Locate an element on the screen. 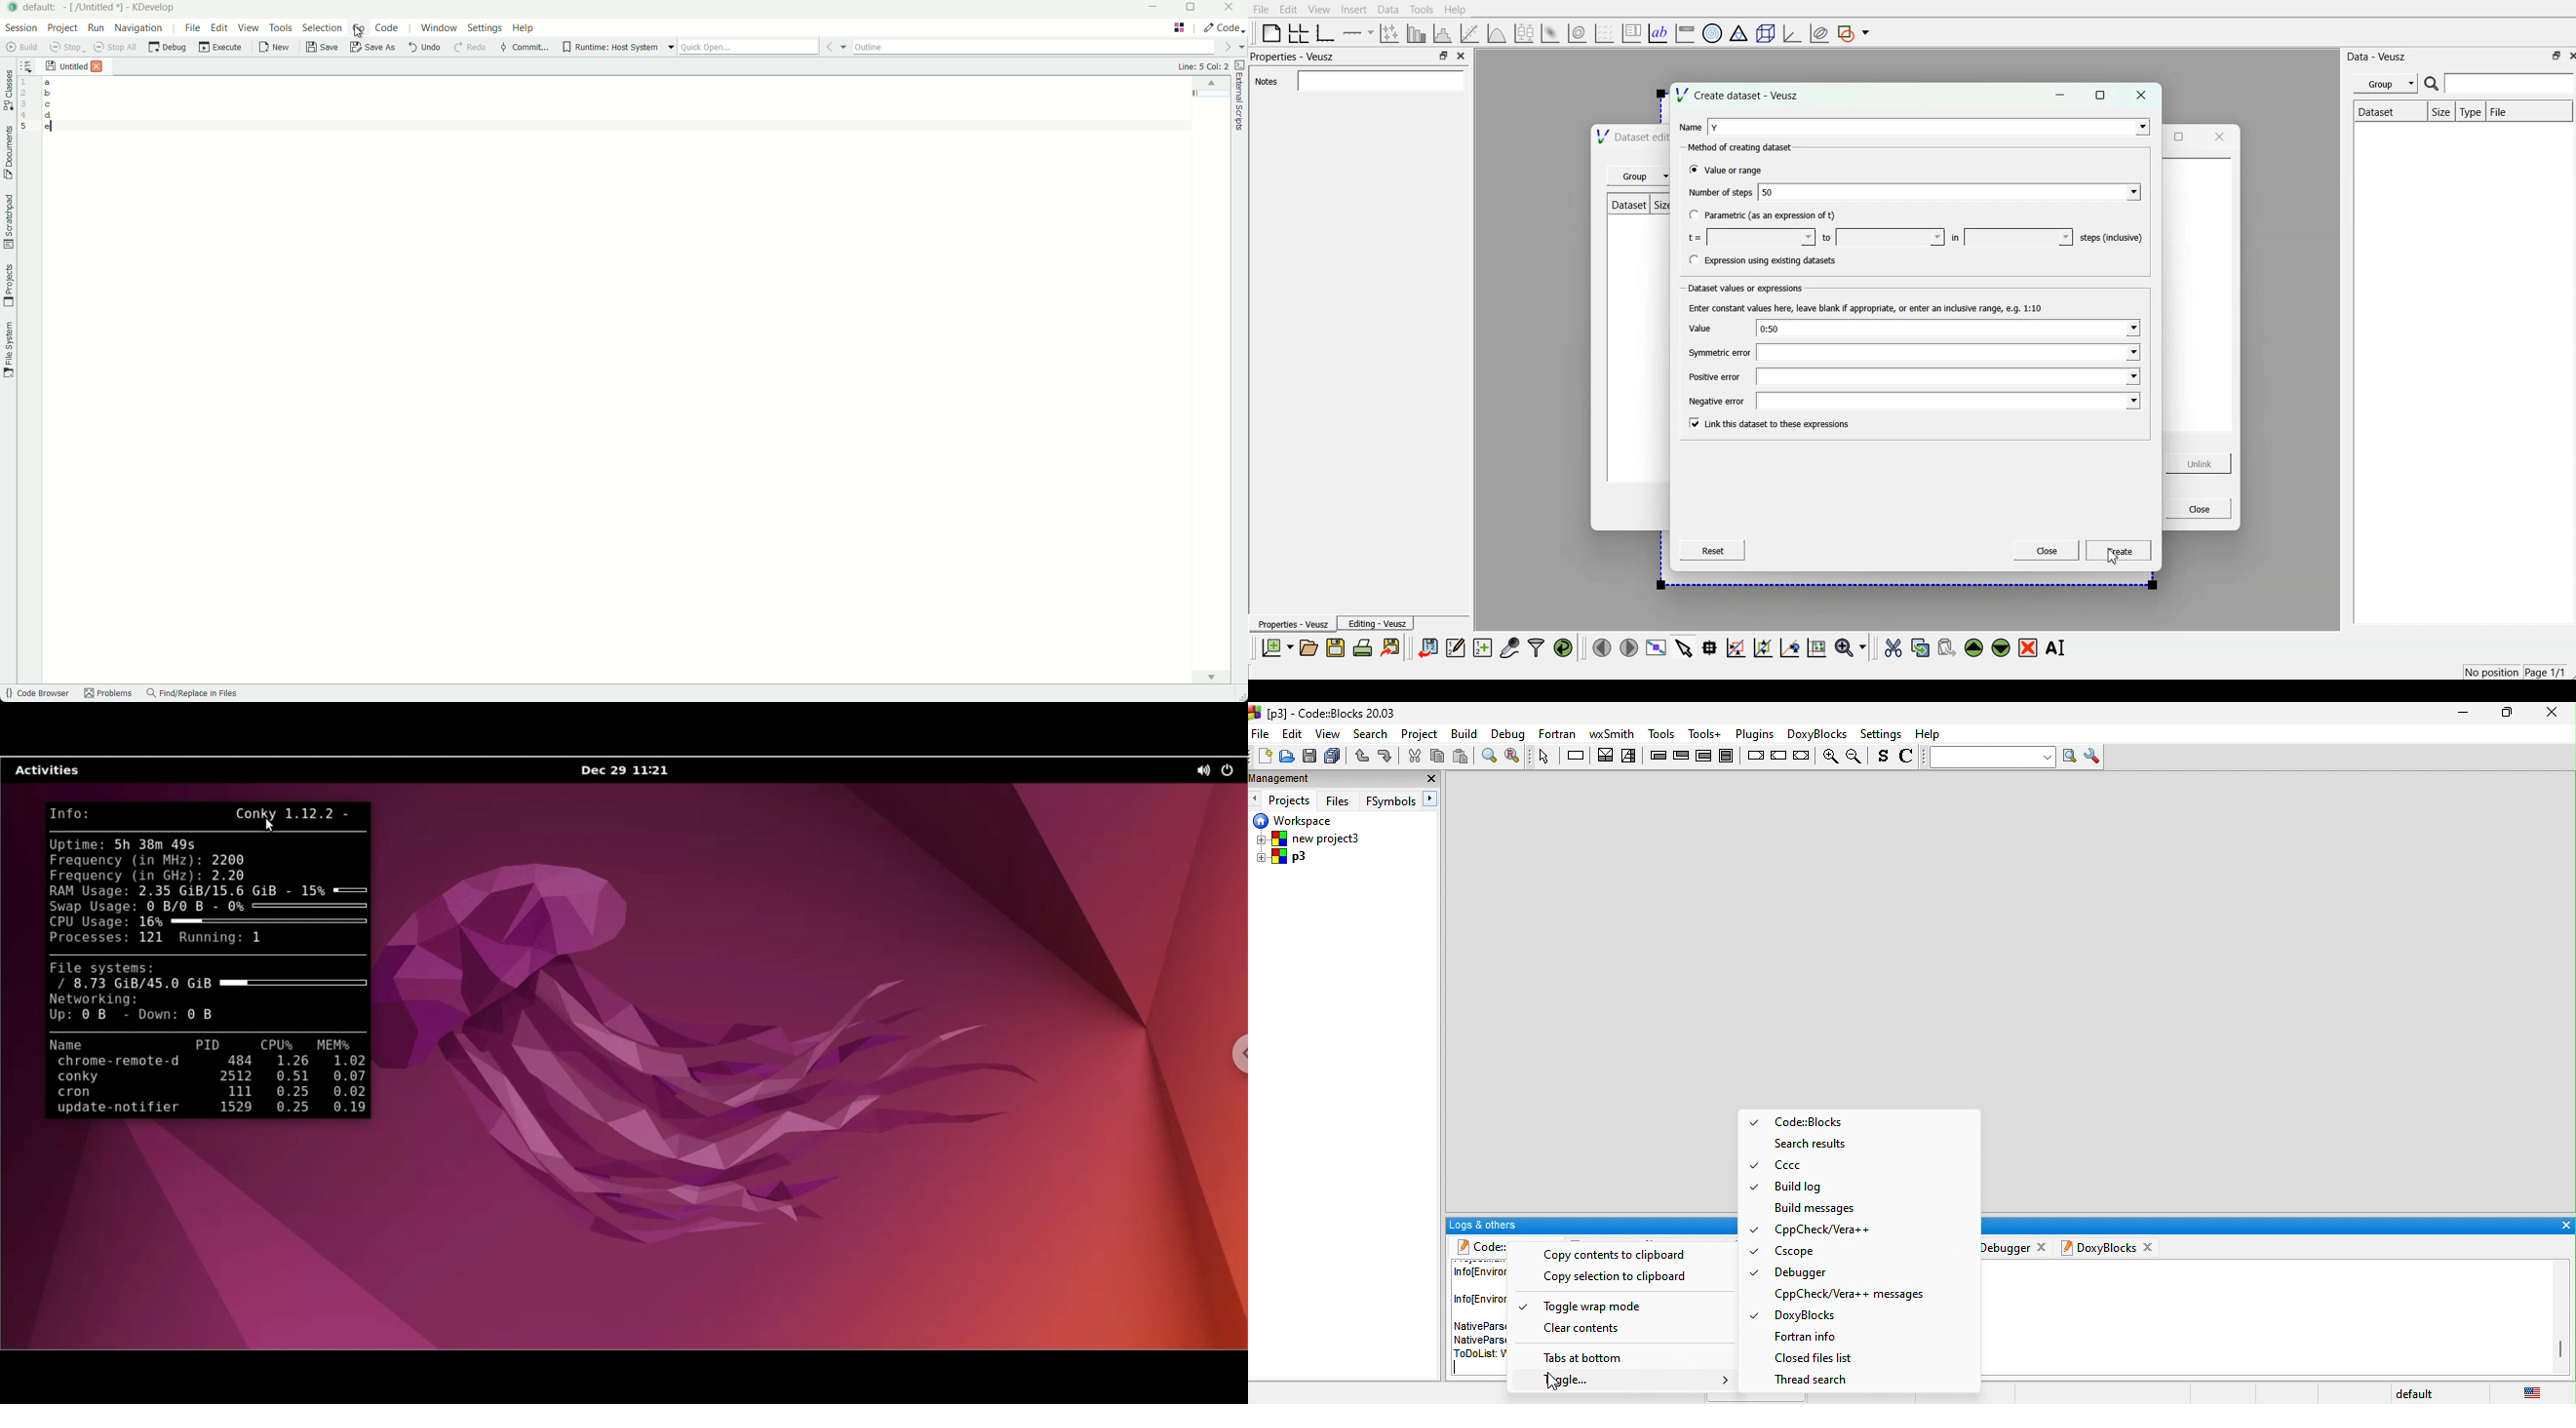 This screenshot has width=2576, height=1428. 3d scenes is located at coordinates (1764, 31).